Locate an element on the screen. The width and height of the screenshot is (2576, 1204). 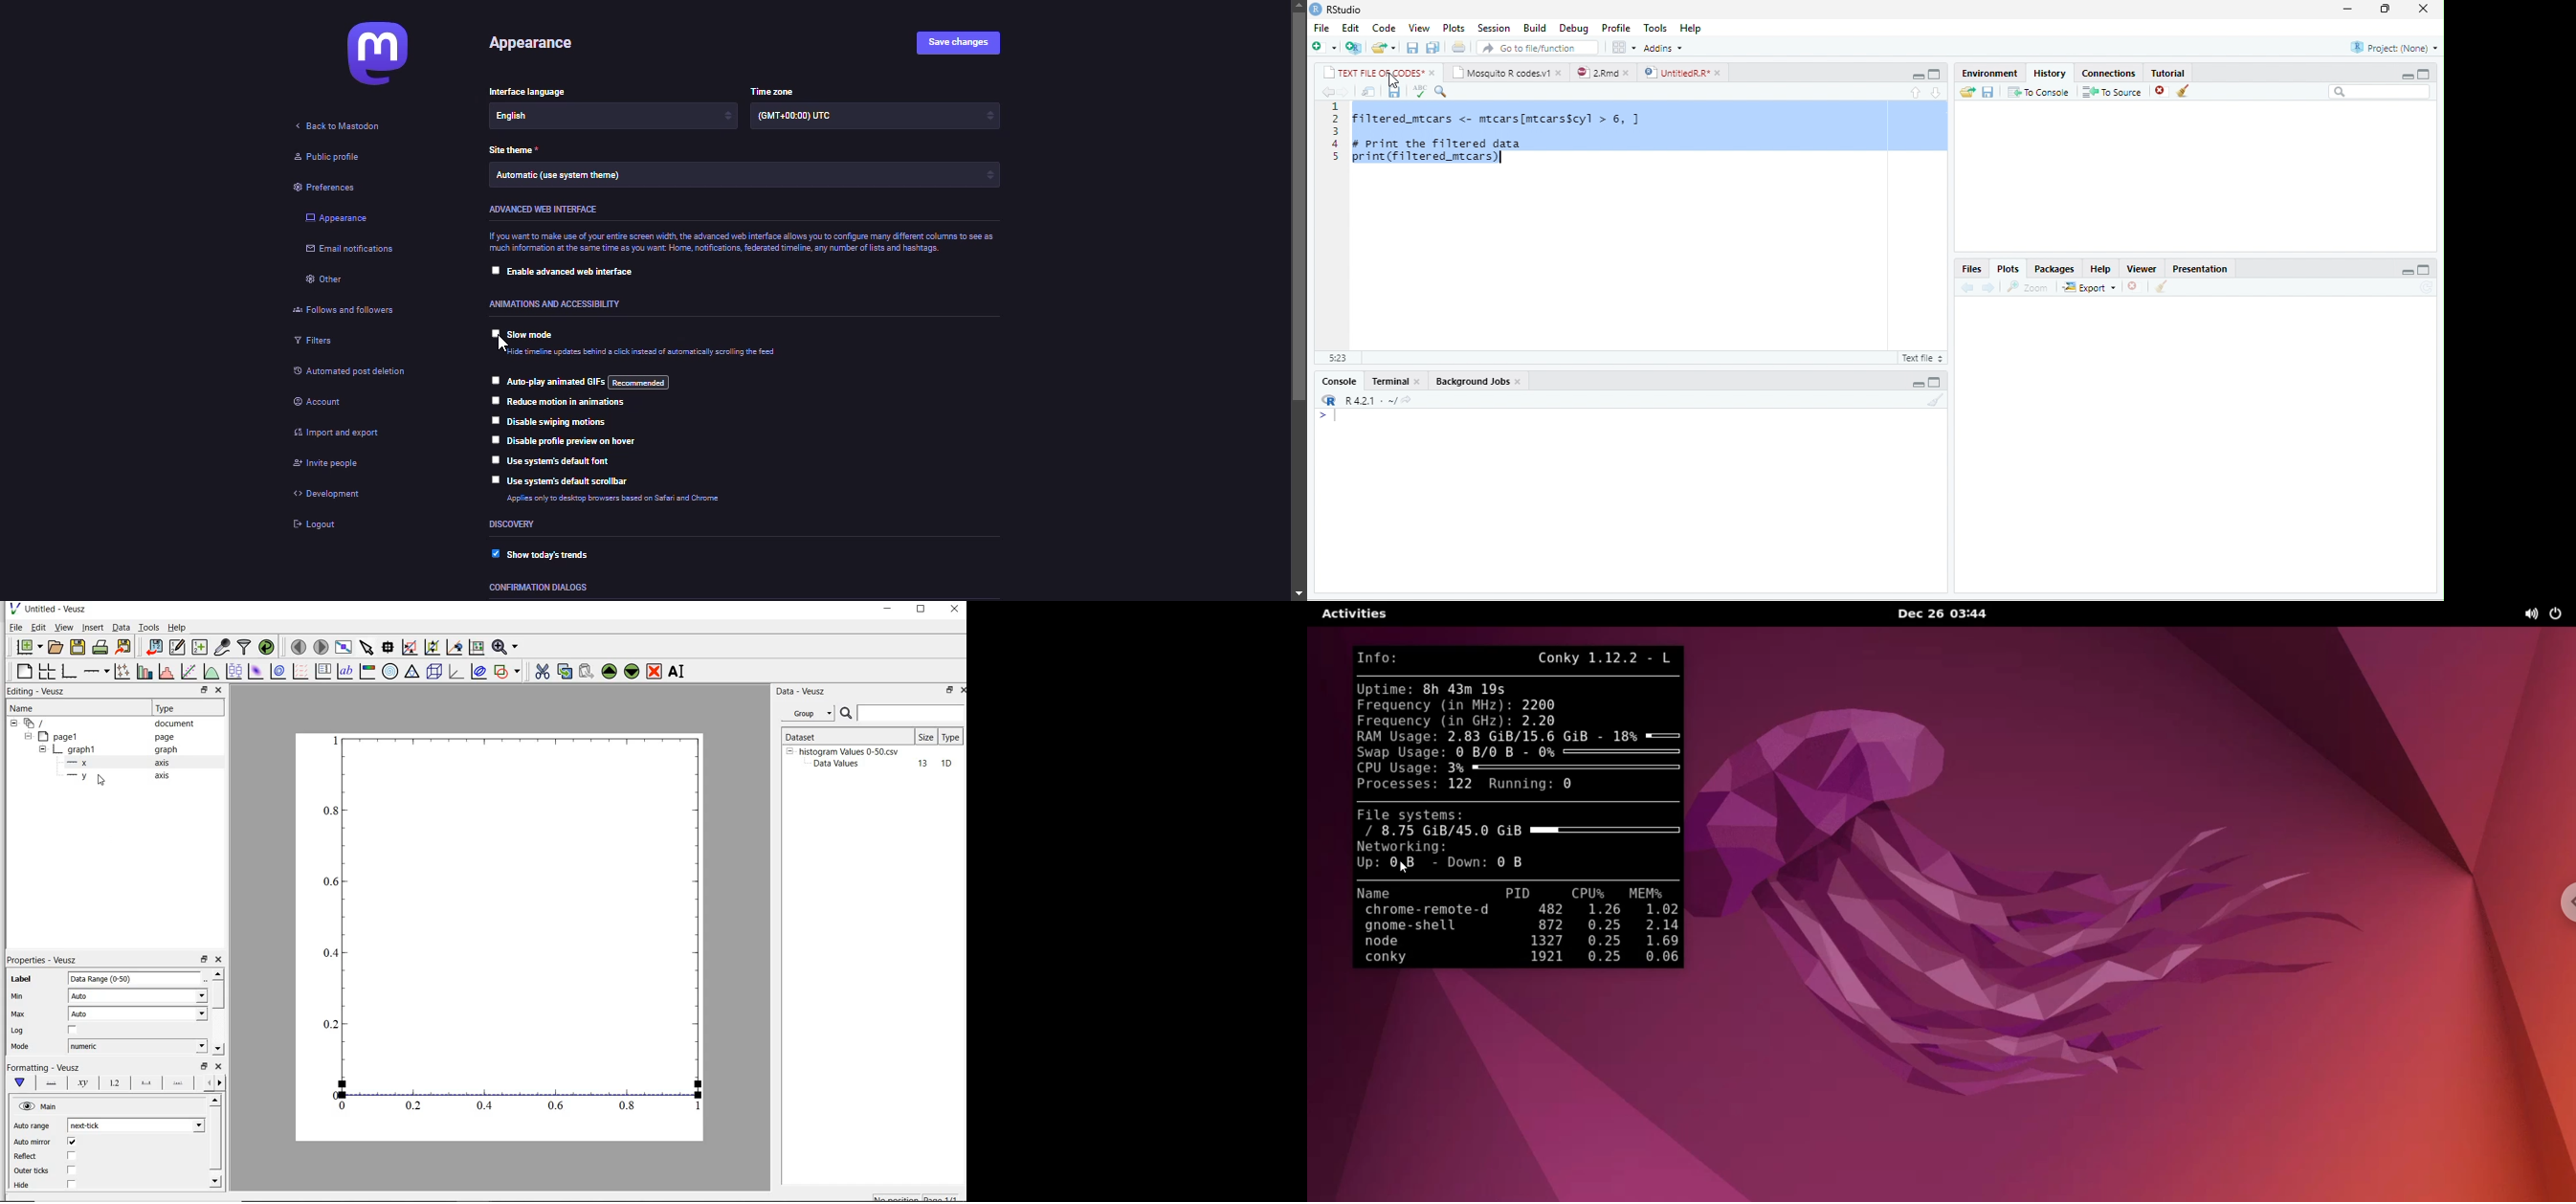
click to recenter graph axes is located at coordinates (476, 648).